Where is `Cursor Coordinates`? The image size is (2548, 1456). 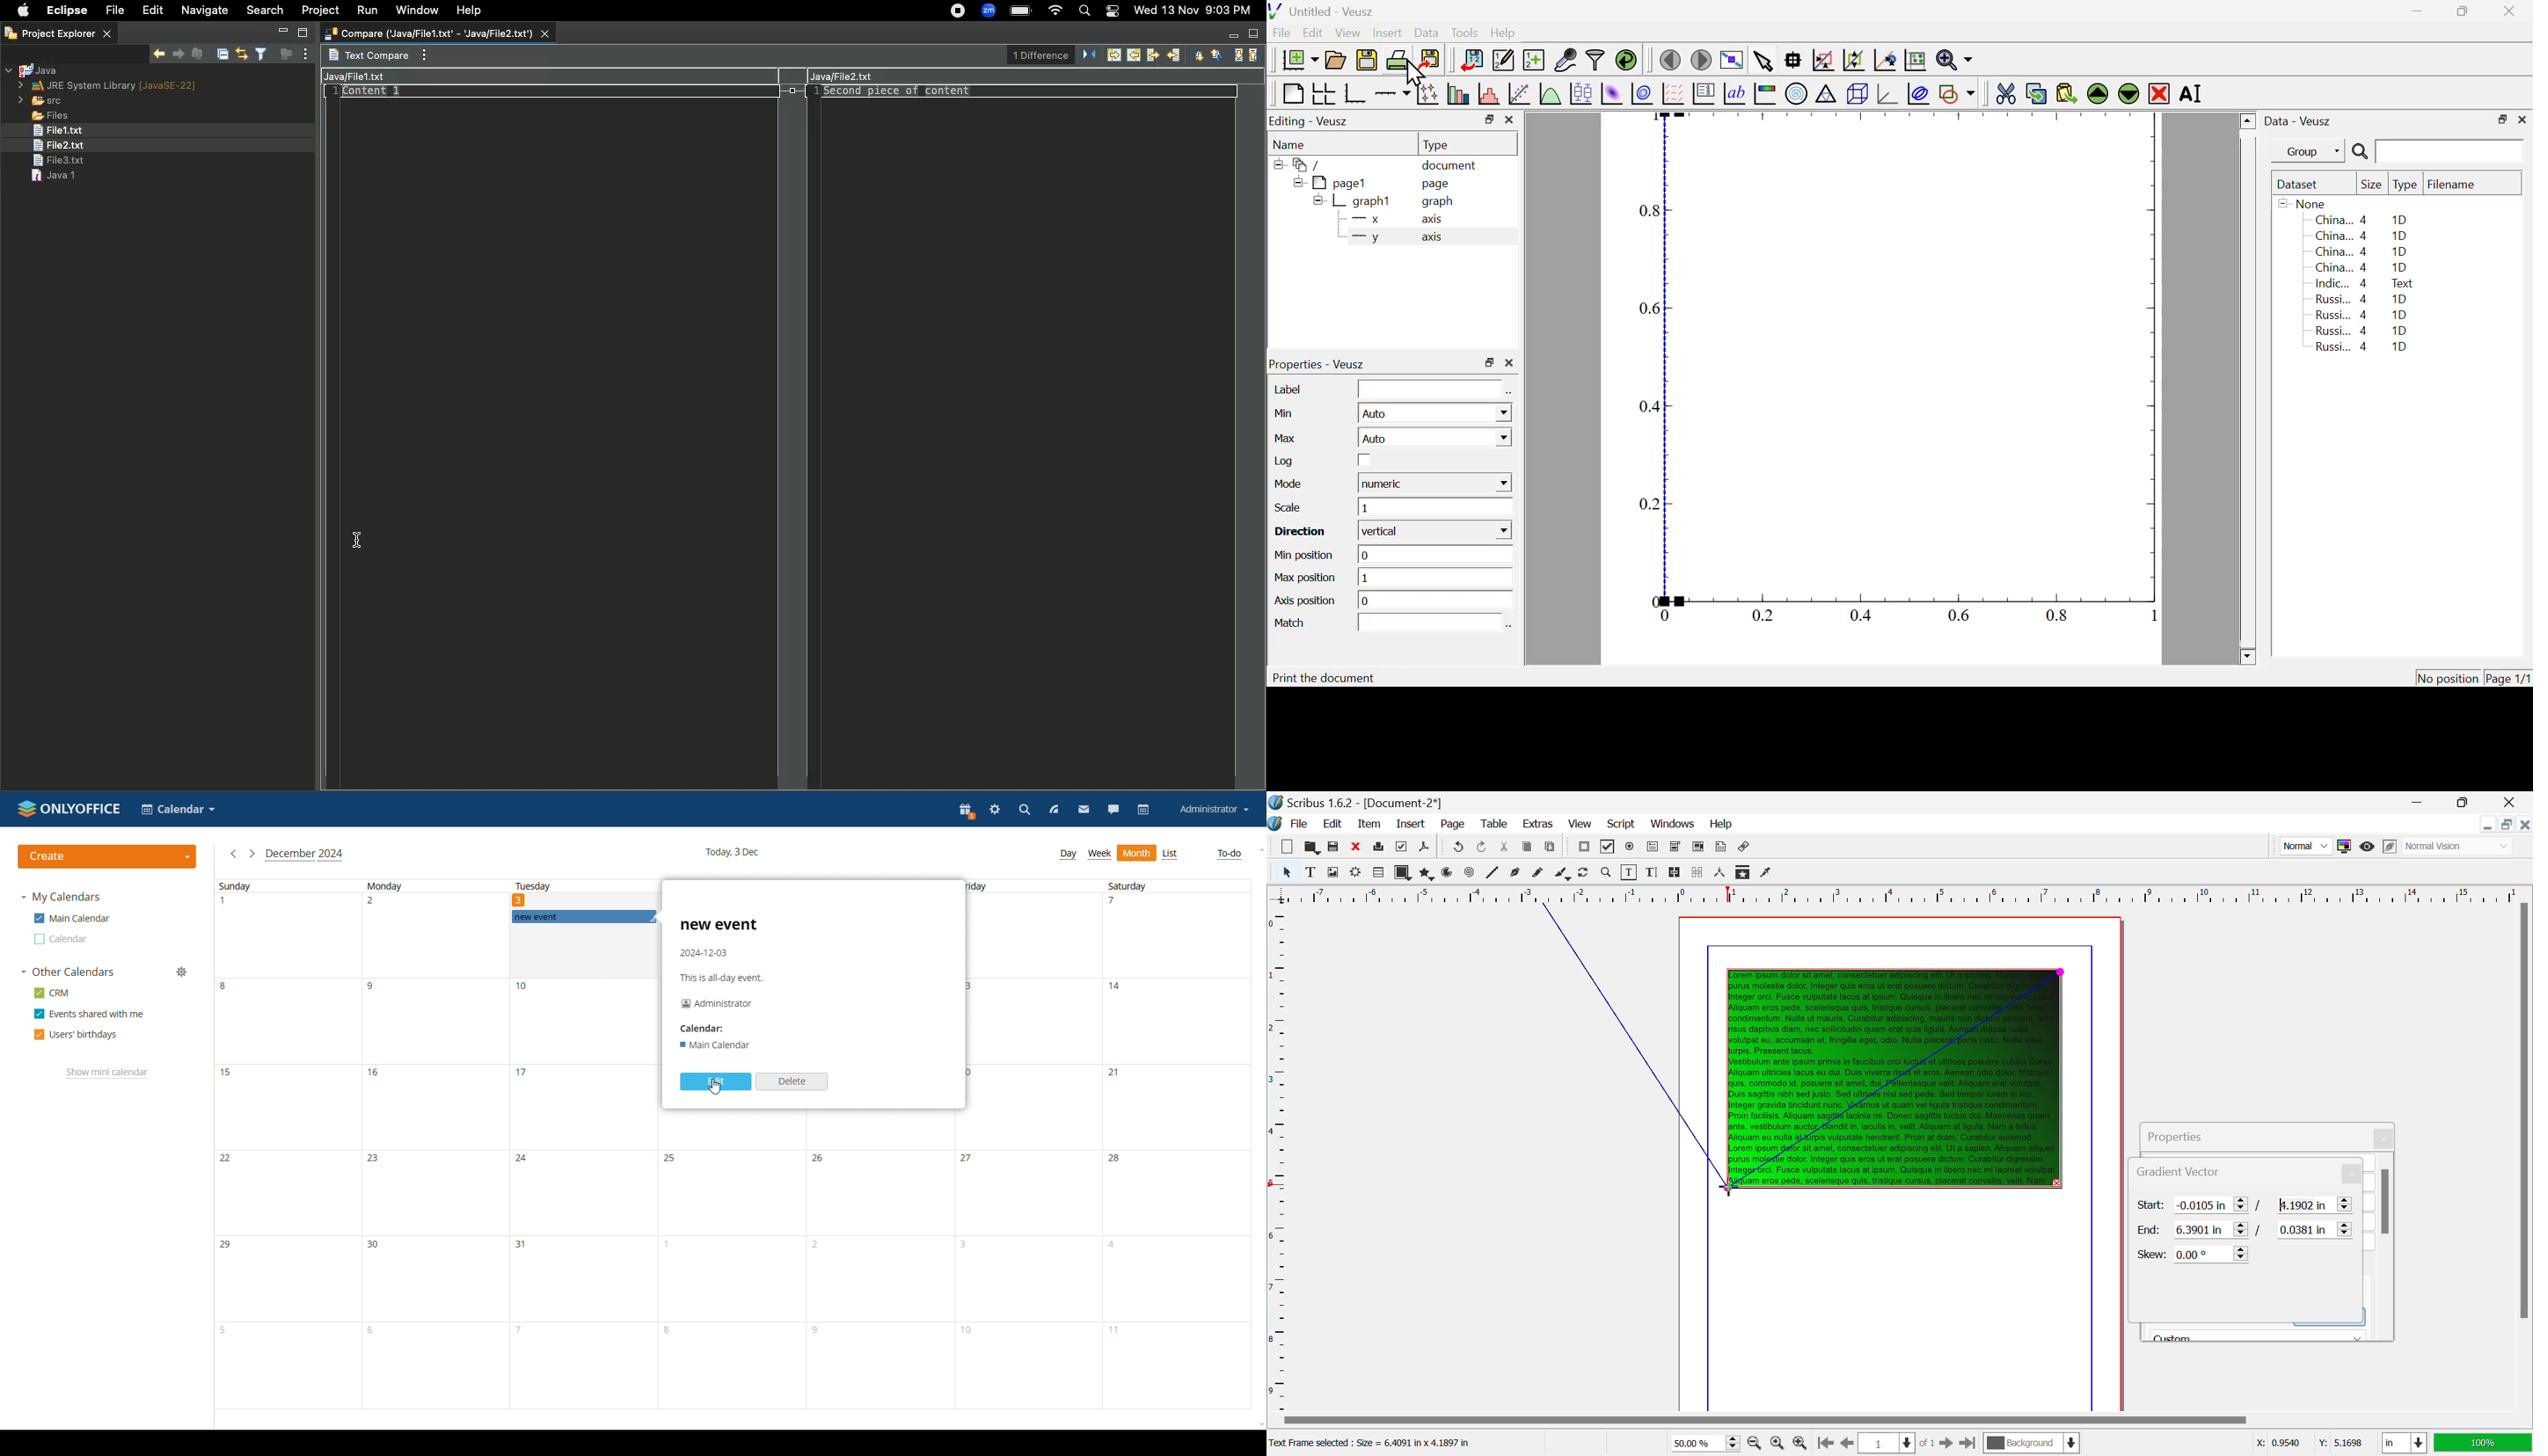 Cursor Coordinates is located at coordinates (2309, 1443).